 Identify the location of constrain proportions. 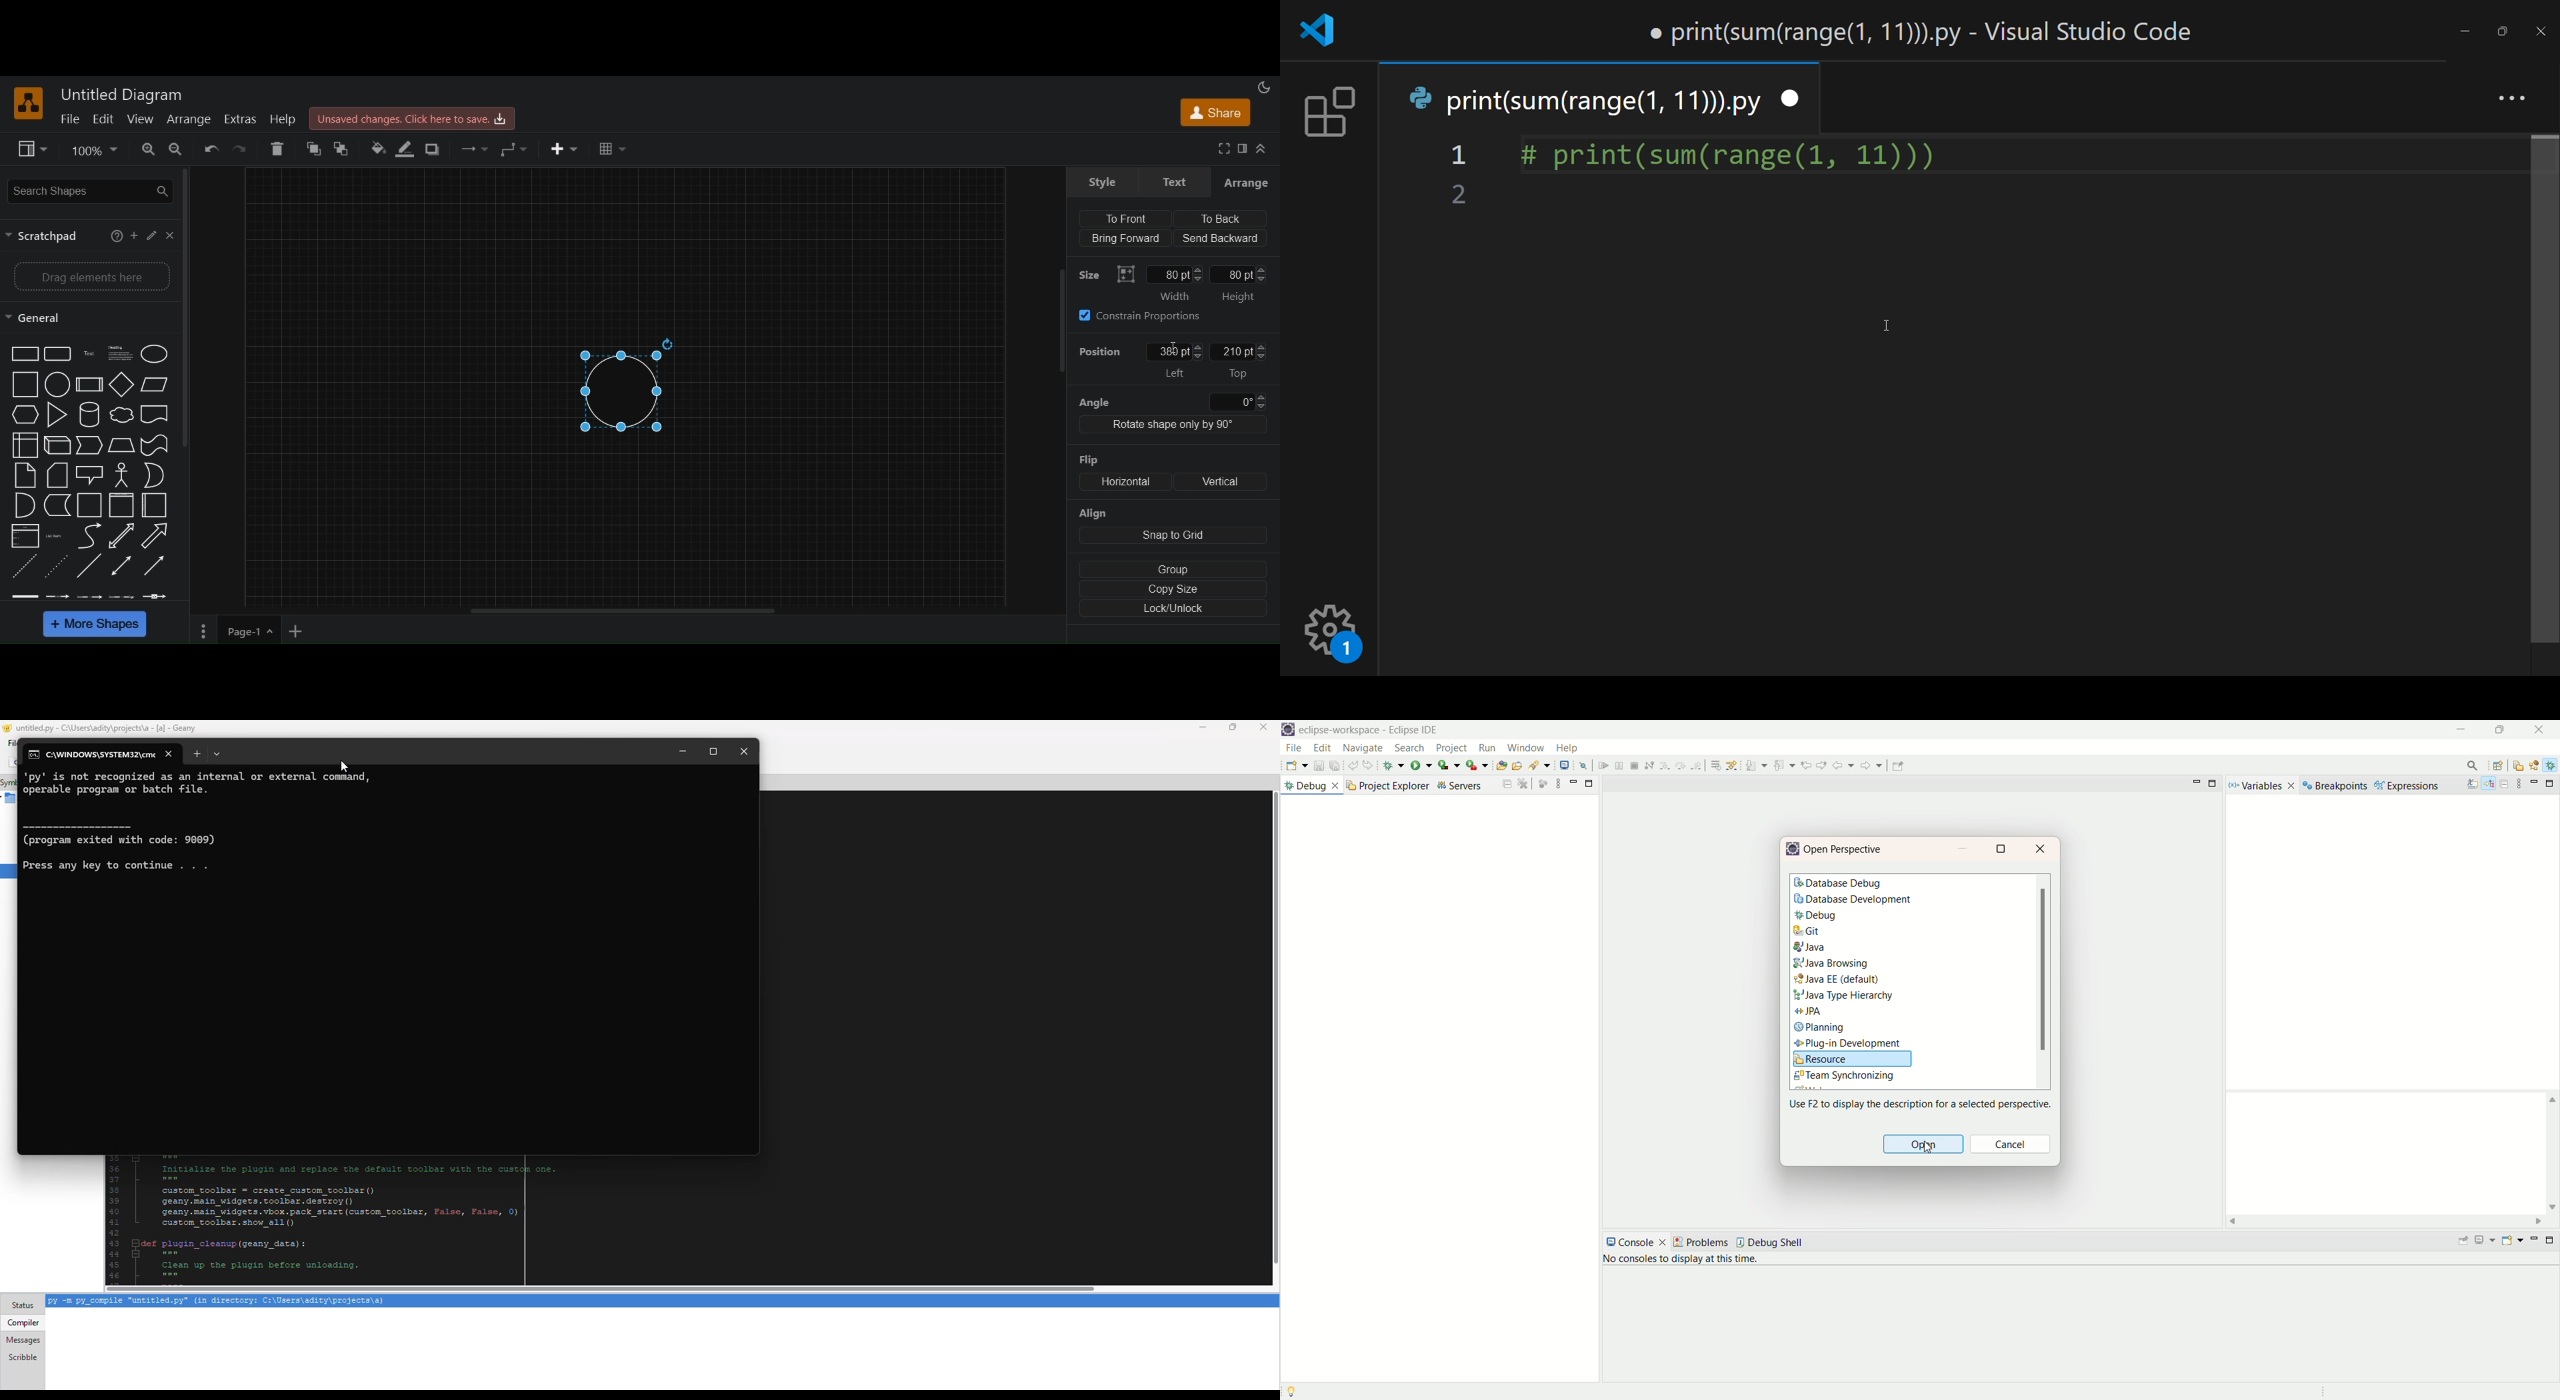
(1149, 317).